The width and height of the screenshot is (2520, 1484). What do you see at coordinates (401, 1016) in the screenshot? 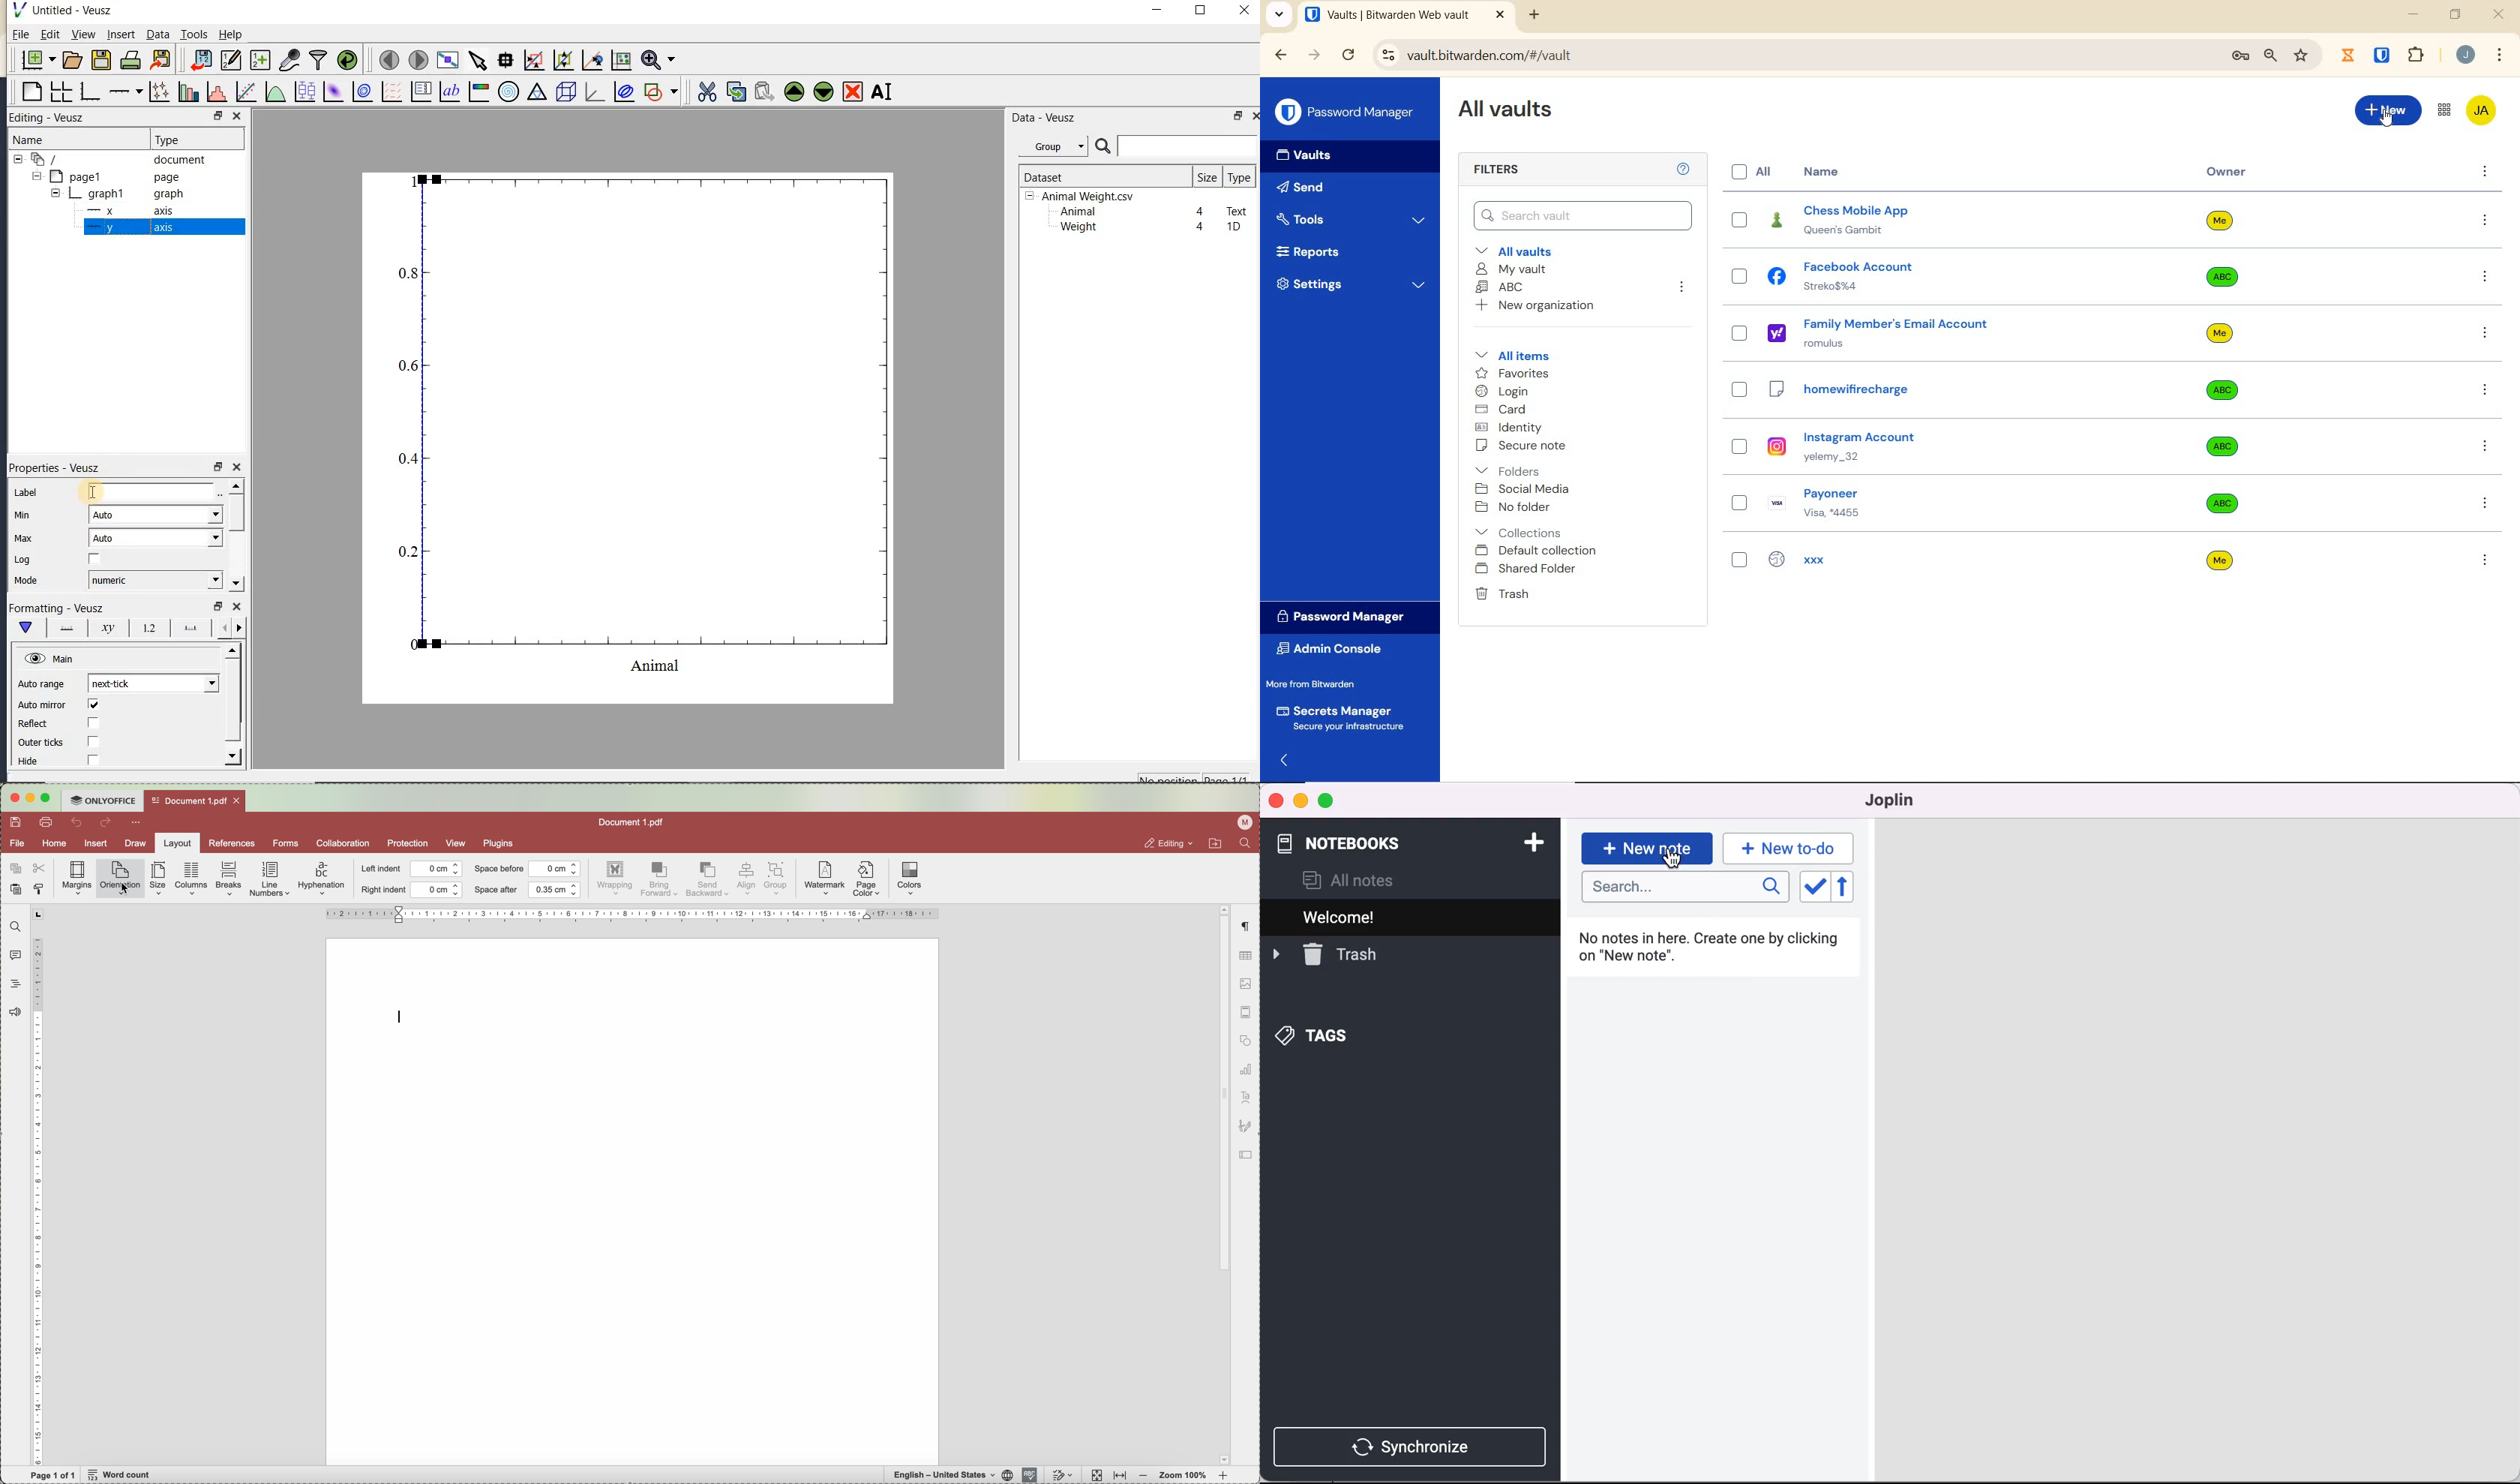
I see `type` at bounding box center [401, 1016].